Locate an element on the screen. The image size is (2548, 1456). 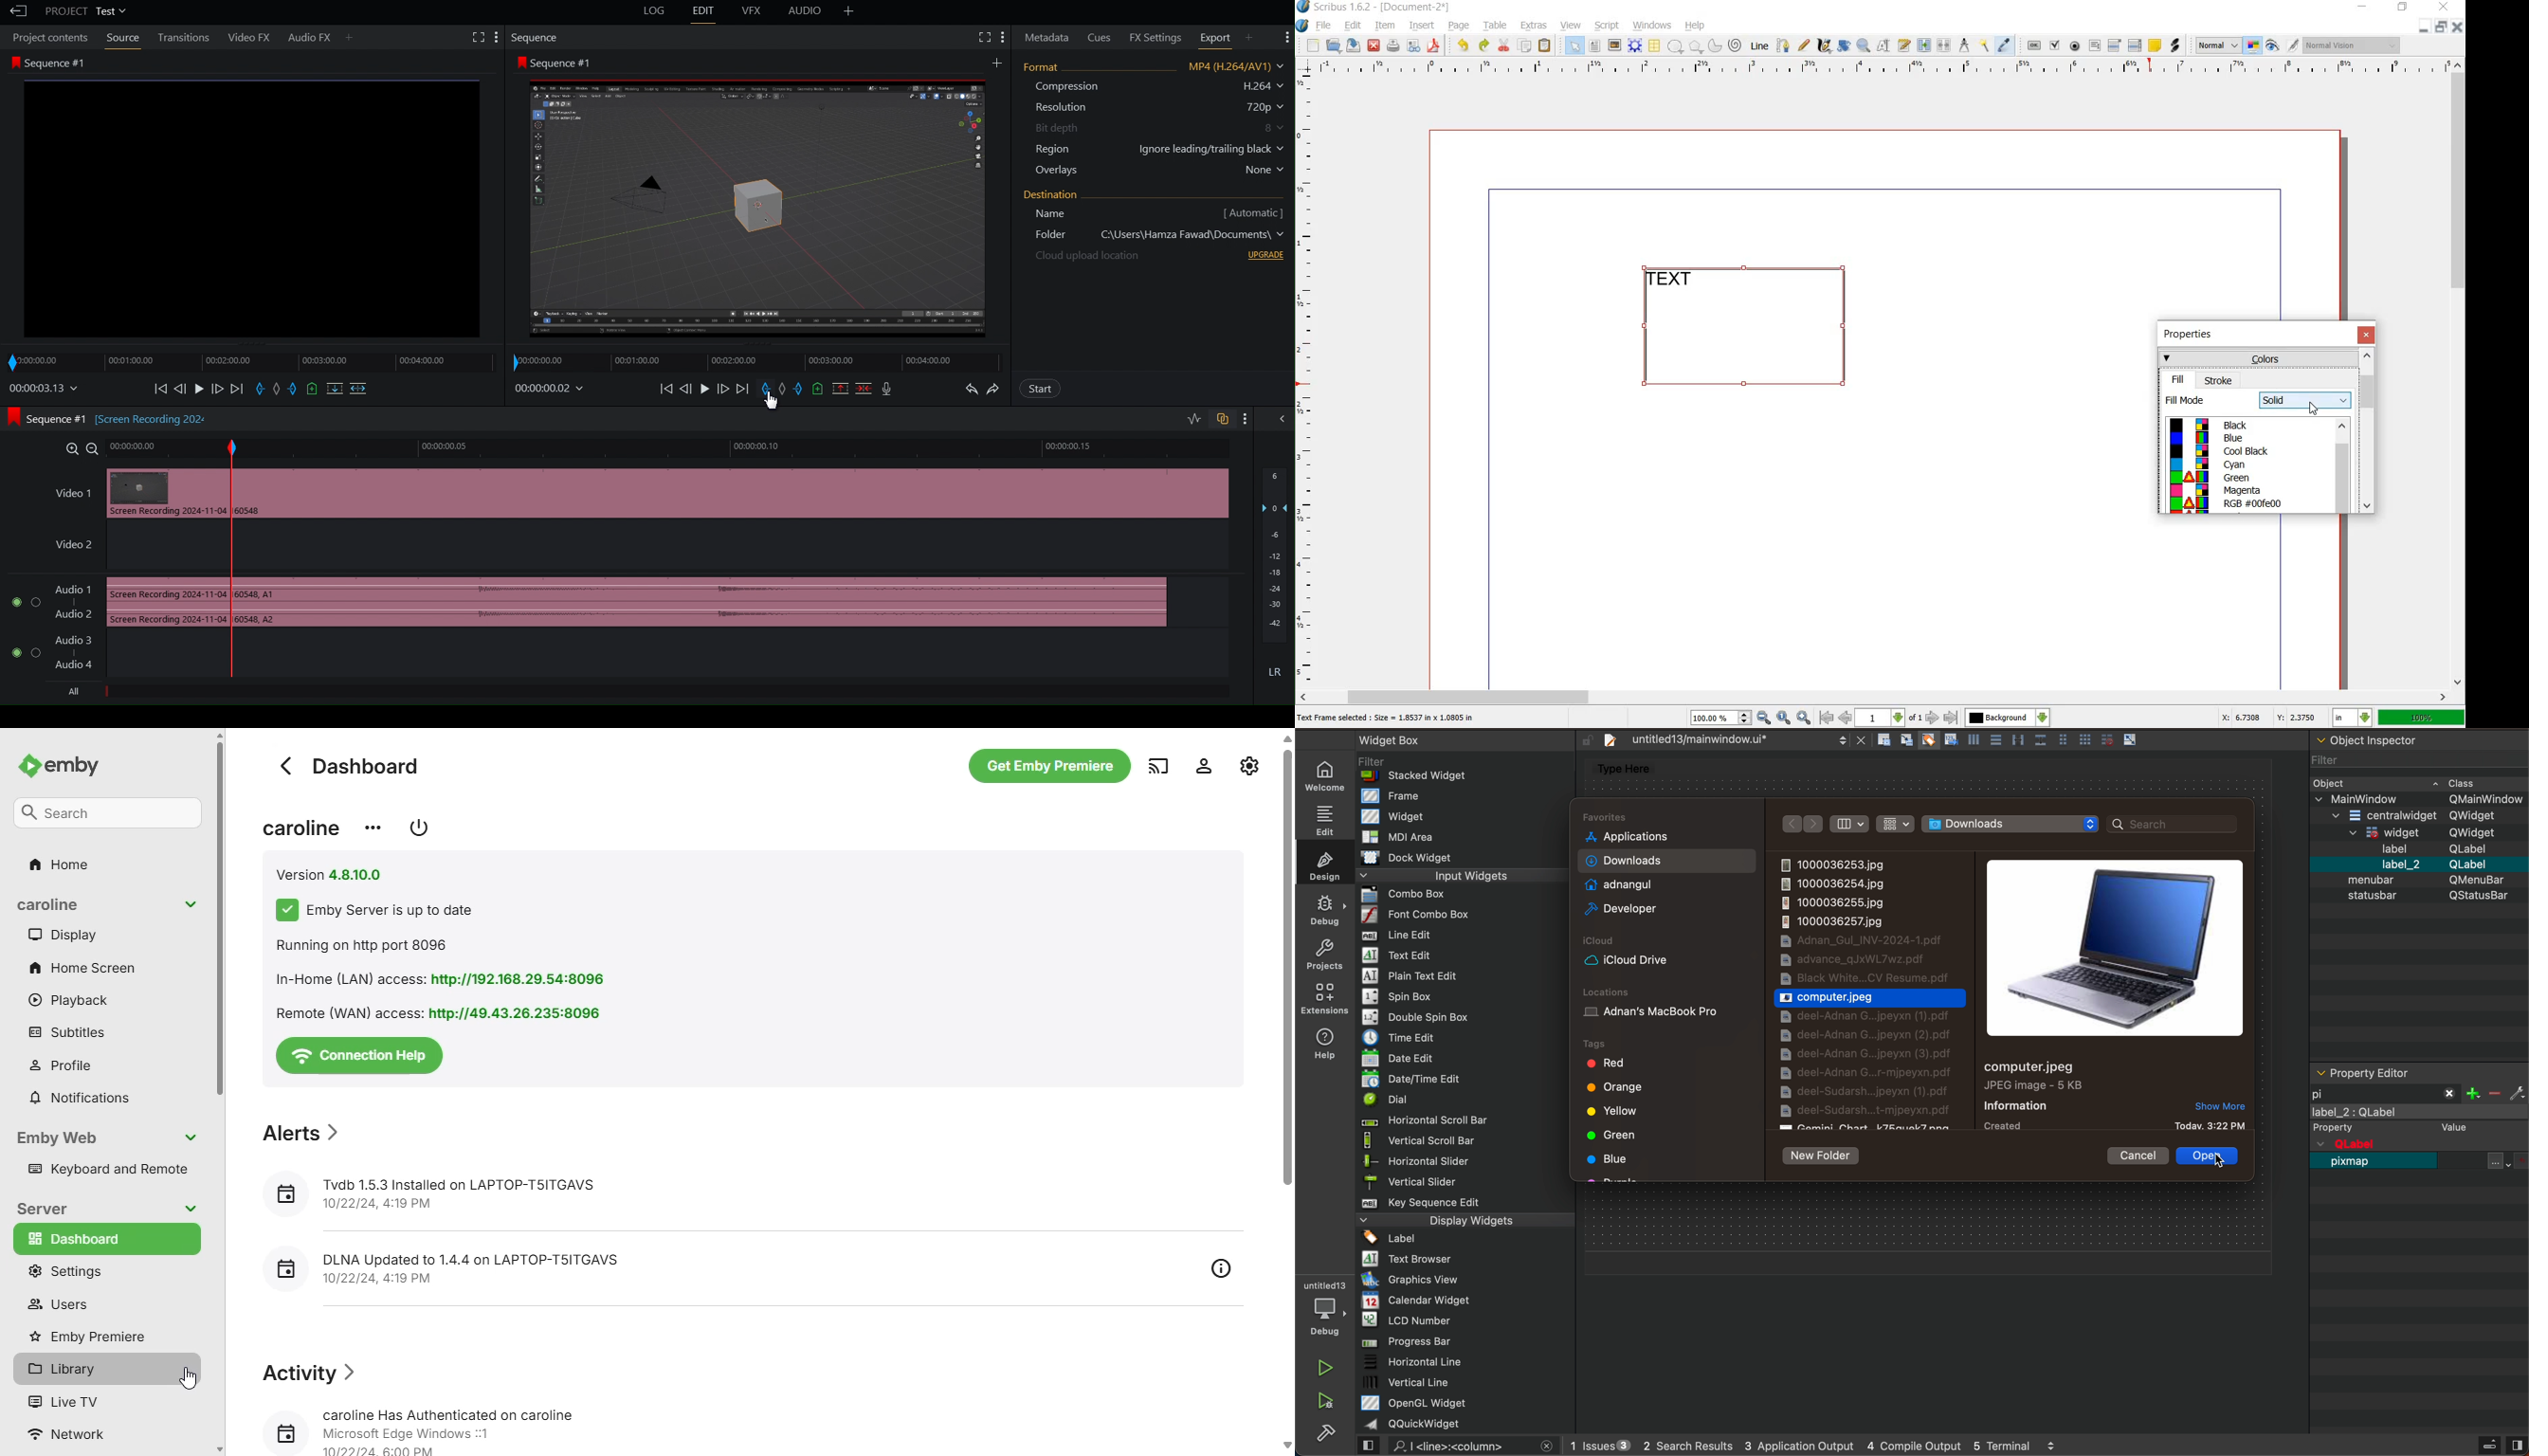
freehand line is located at coordinates (1804, 45).